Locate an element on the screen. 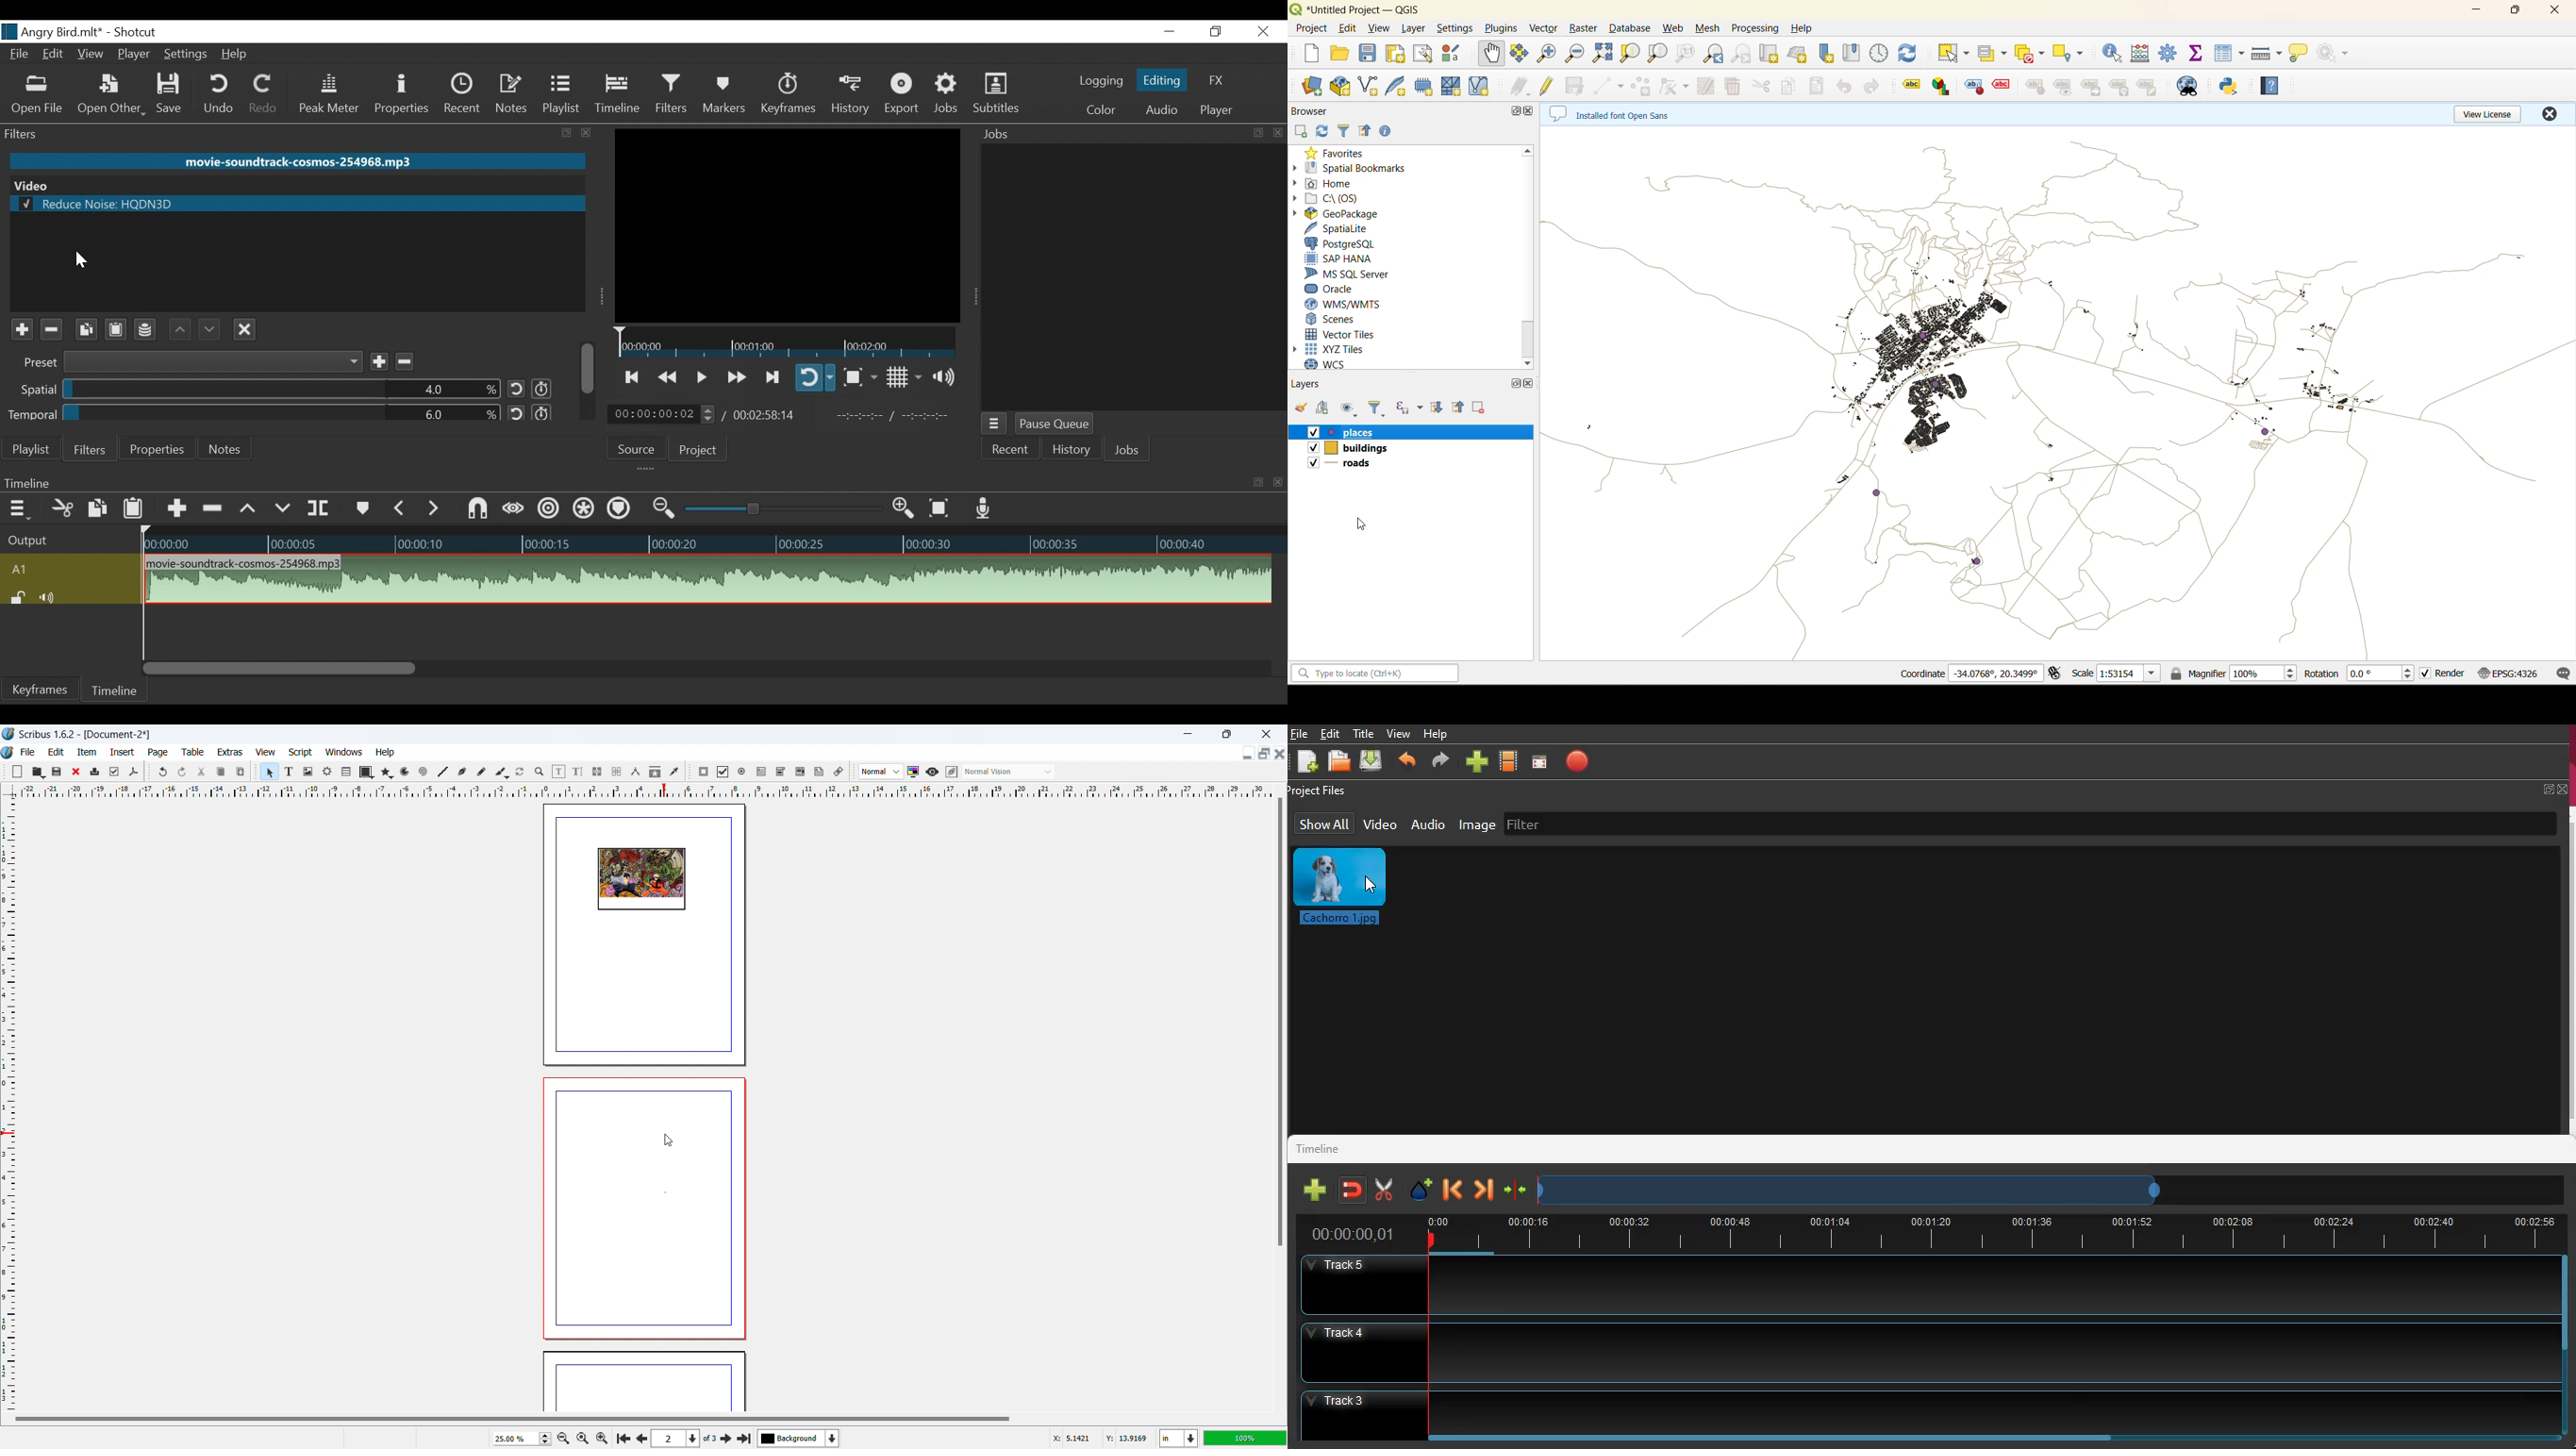  close is located at coordinates (1276, 482).